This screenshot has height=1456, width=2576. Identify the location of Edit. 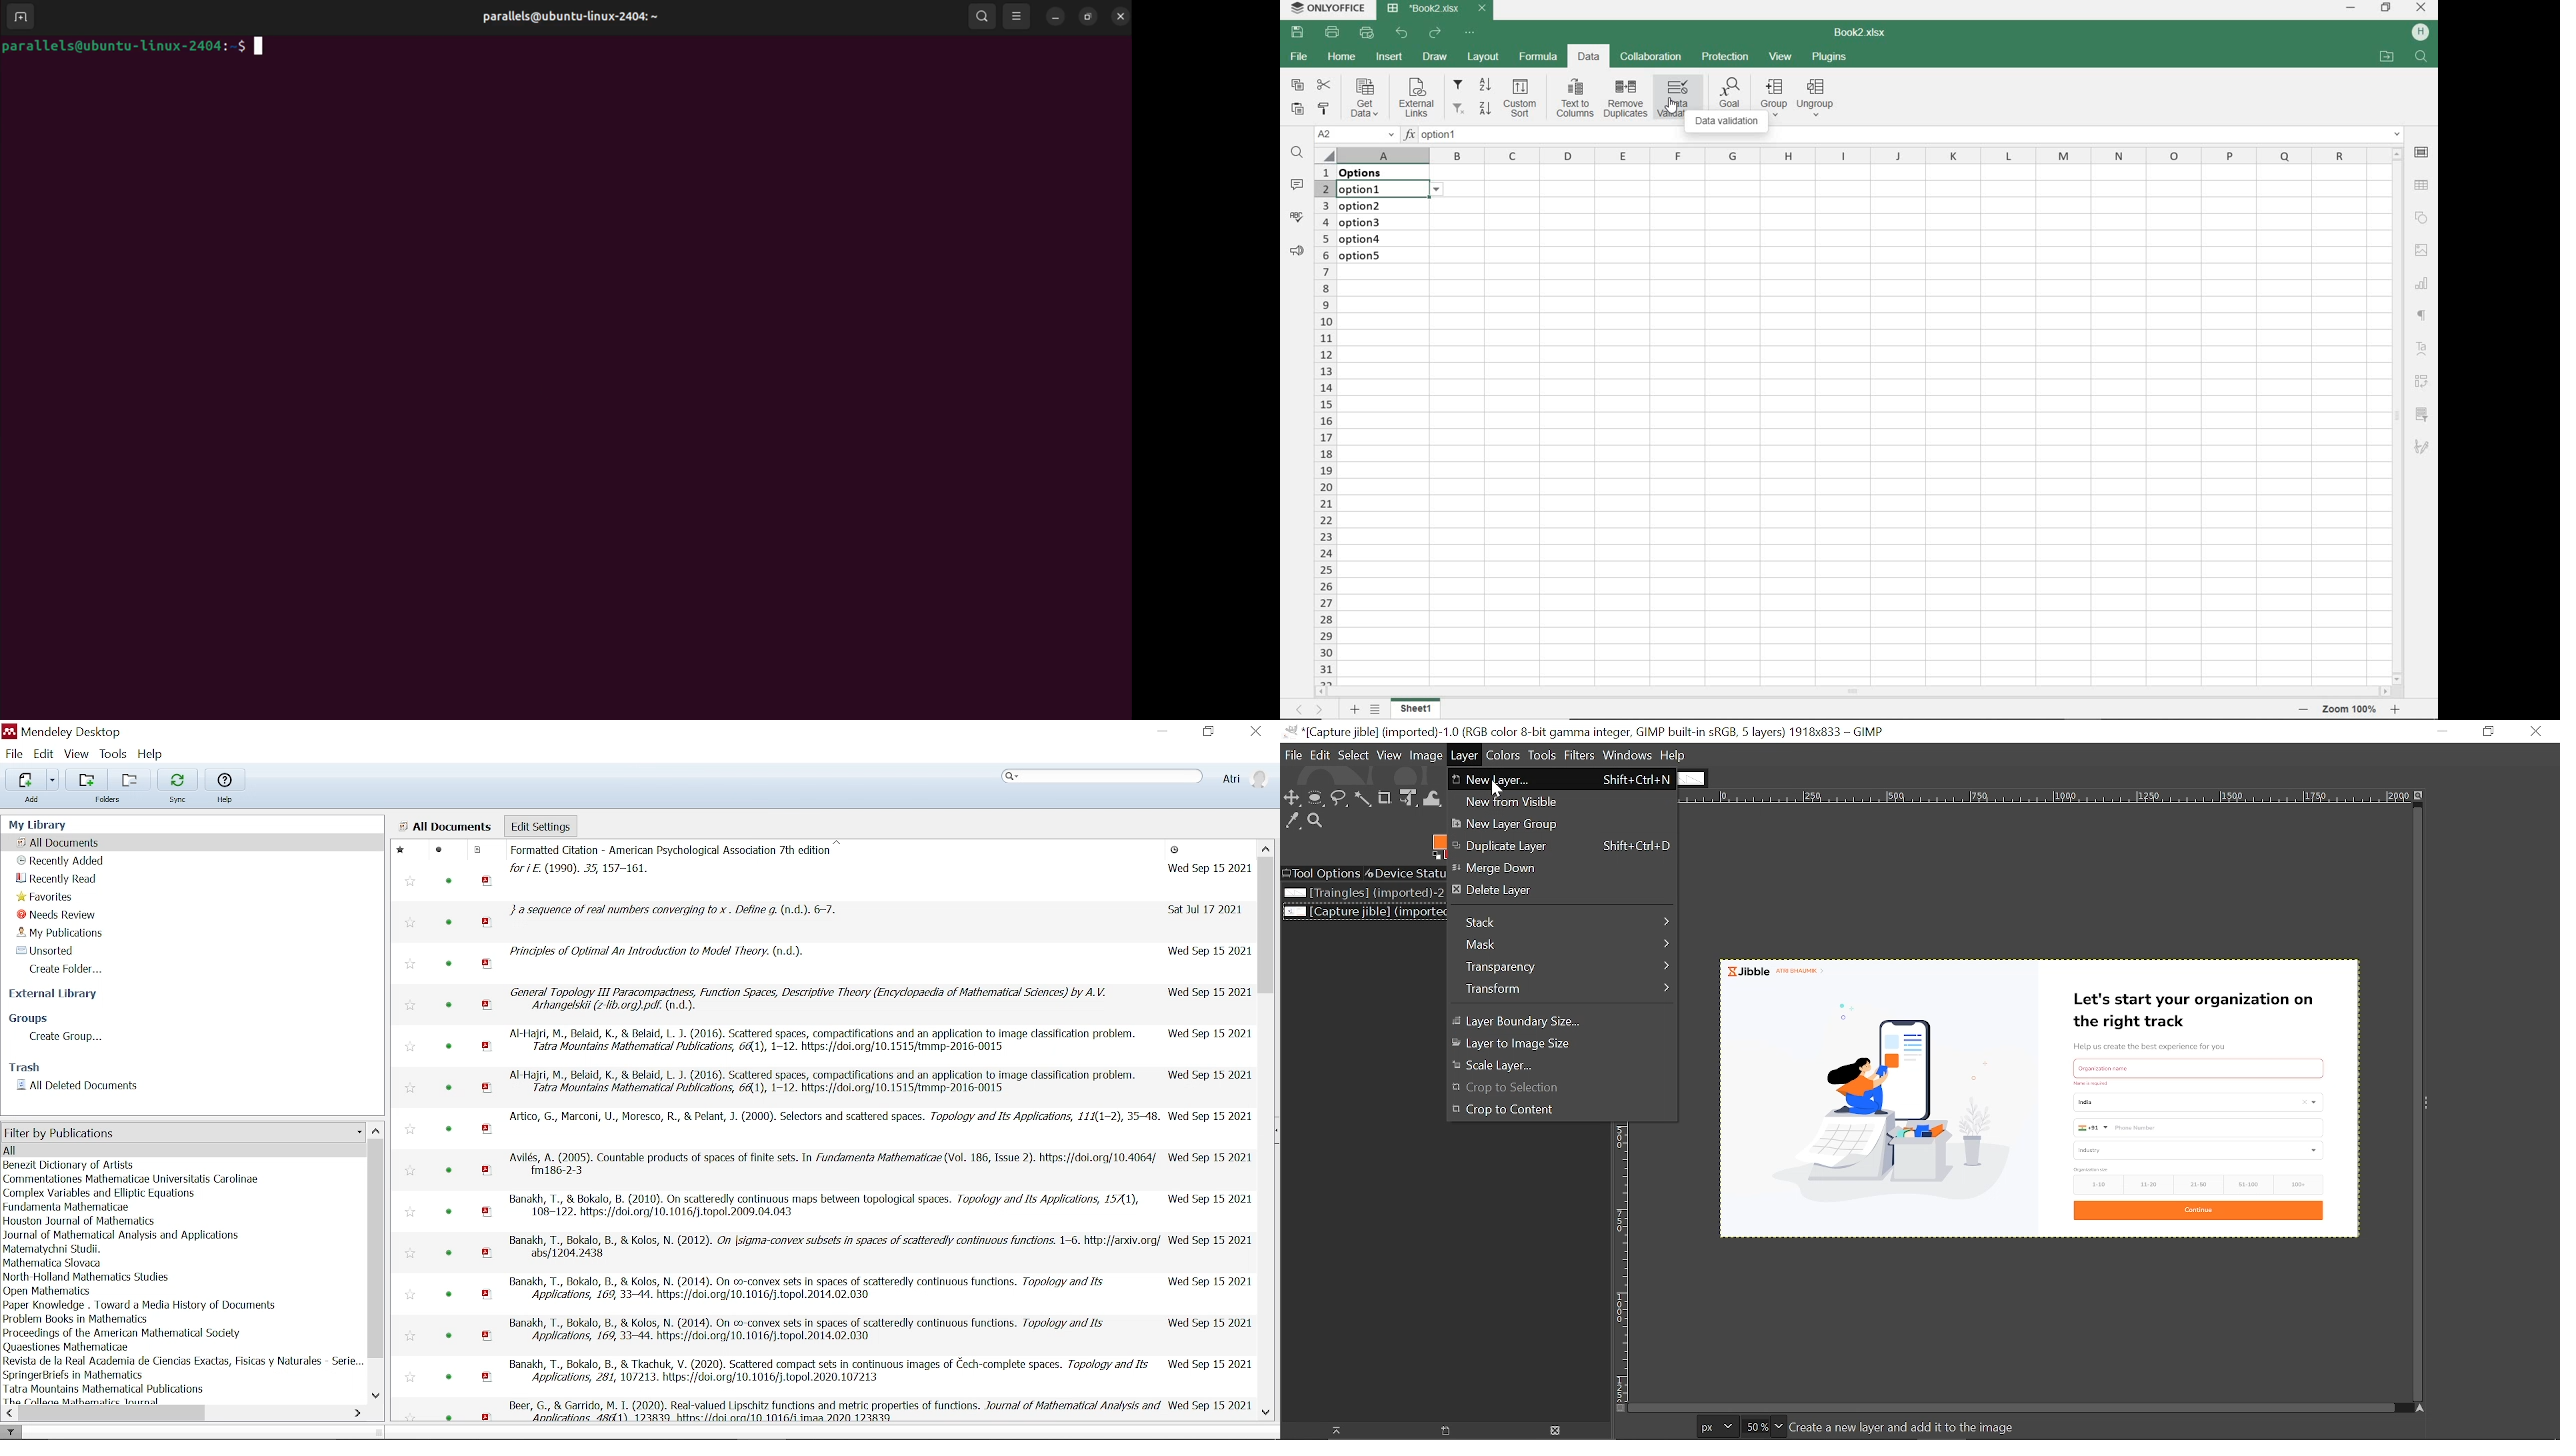
(44, 754).